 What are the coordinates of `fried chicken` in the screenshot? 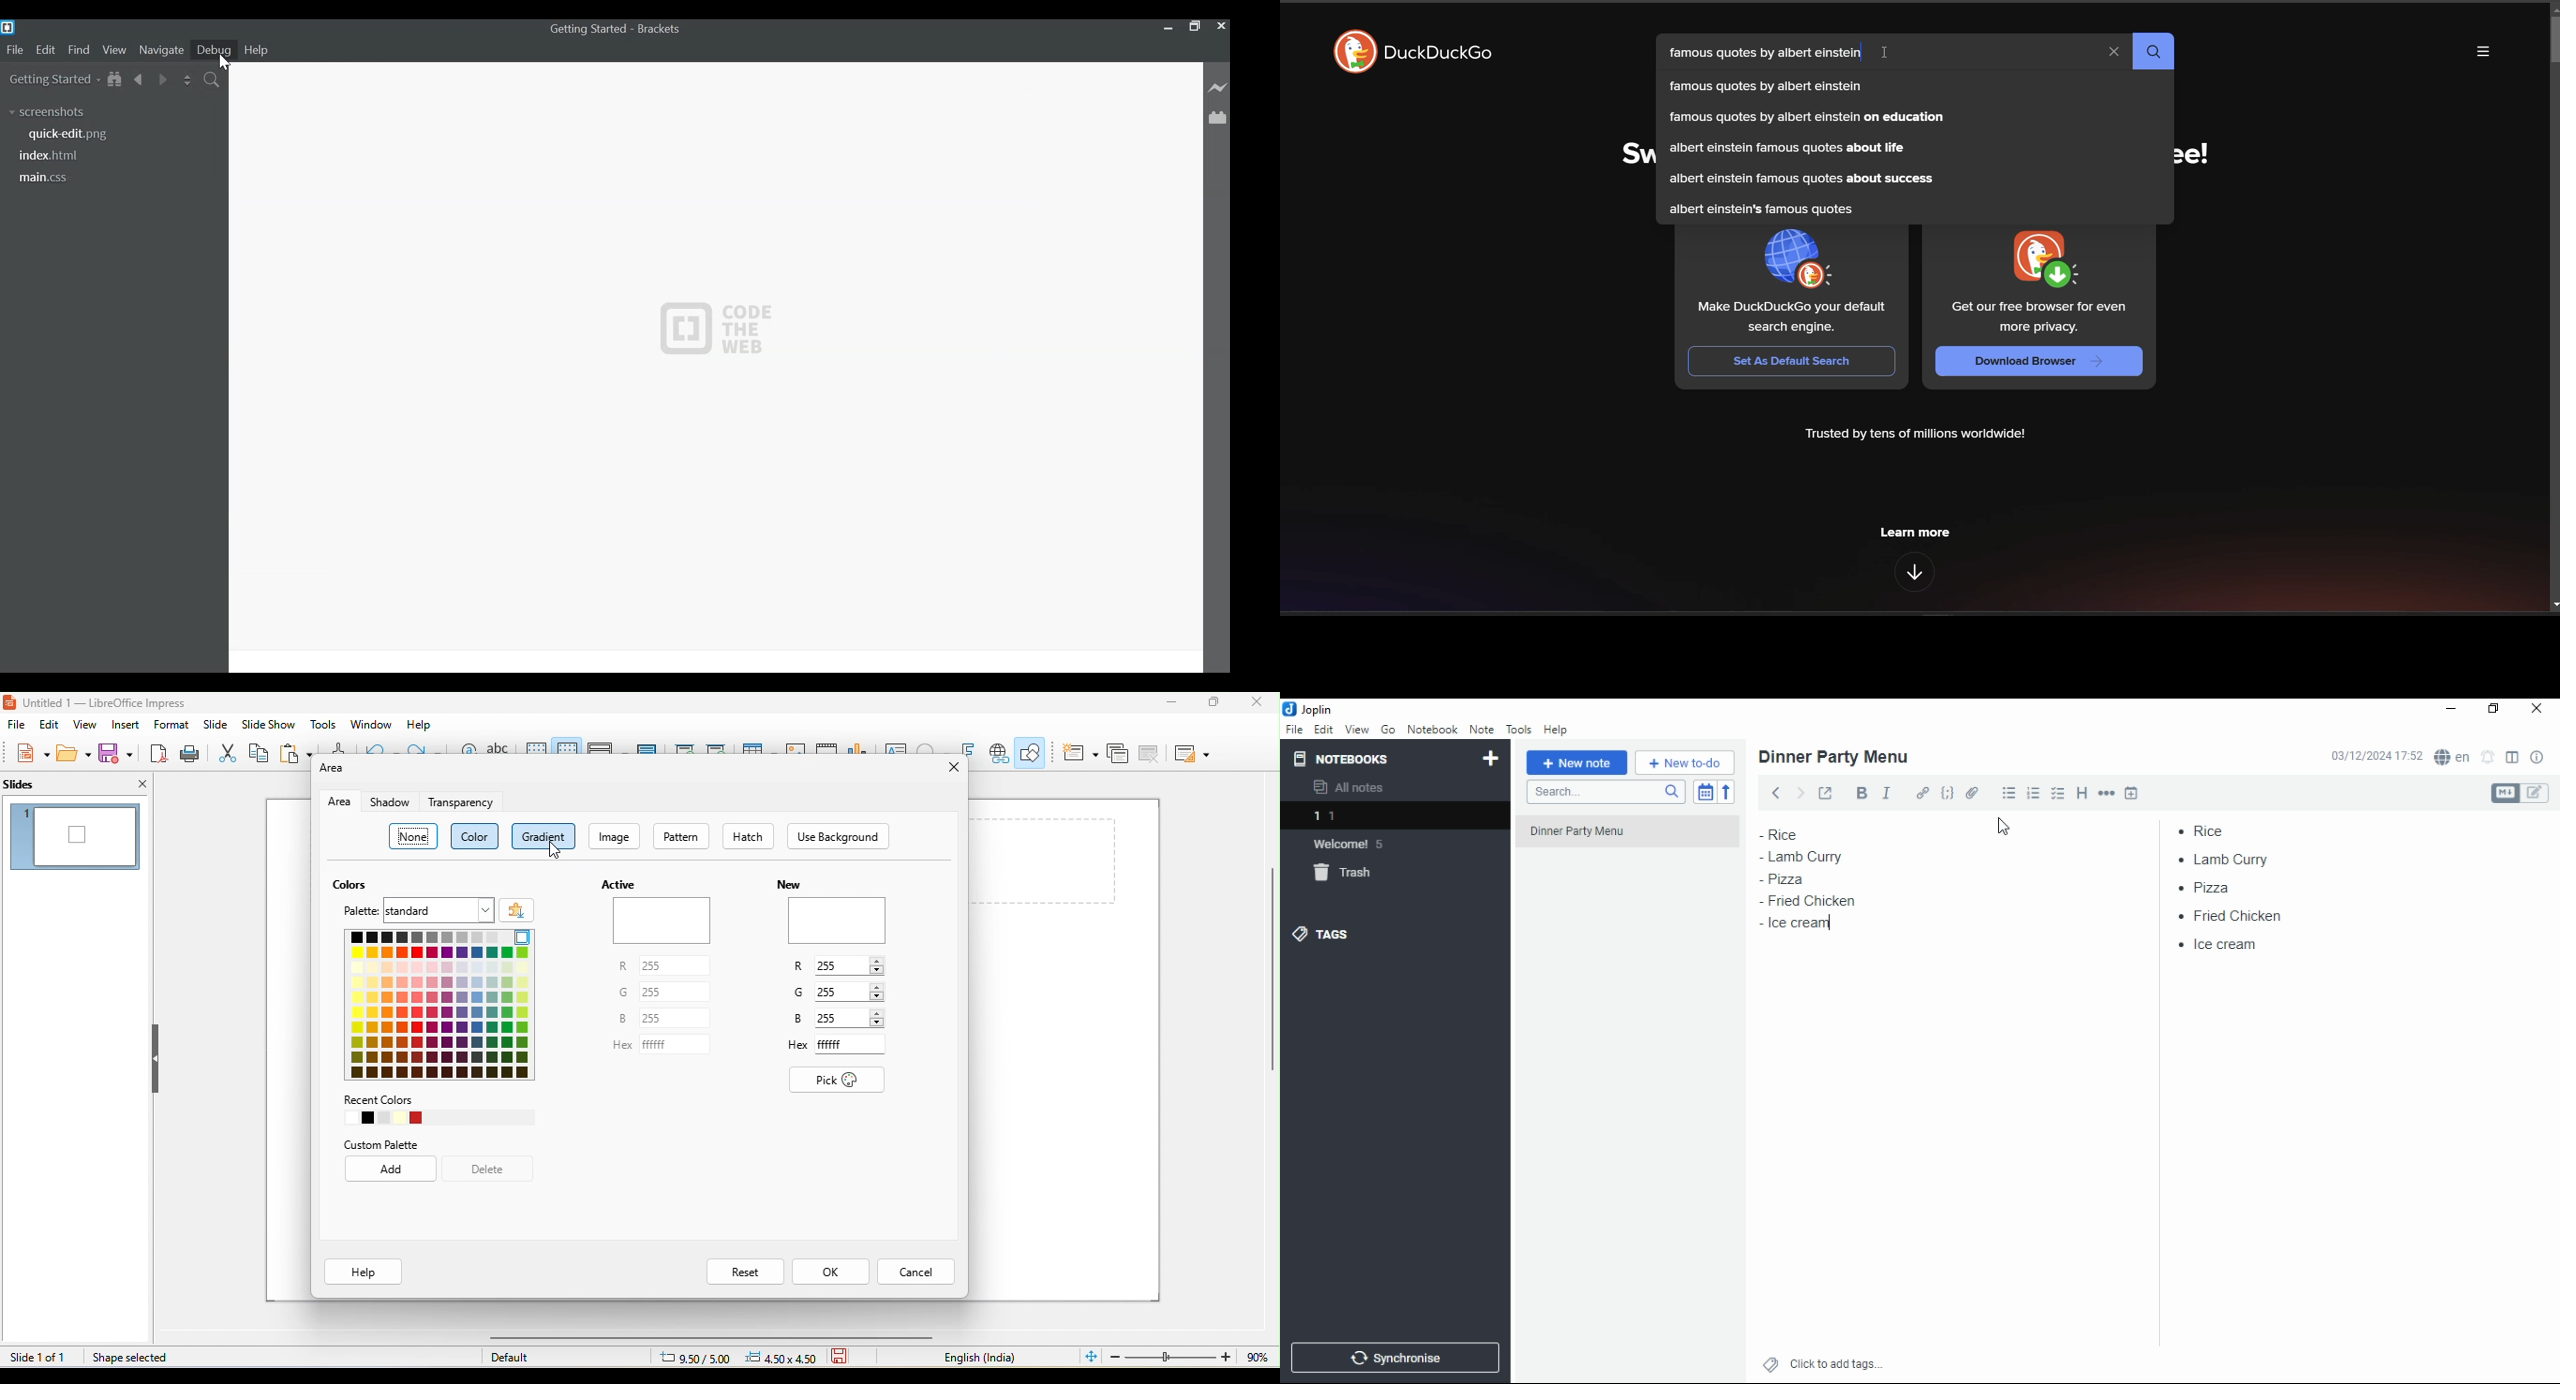 It's located at (2236, 915).